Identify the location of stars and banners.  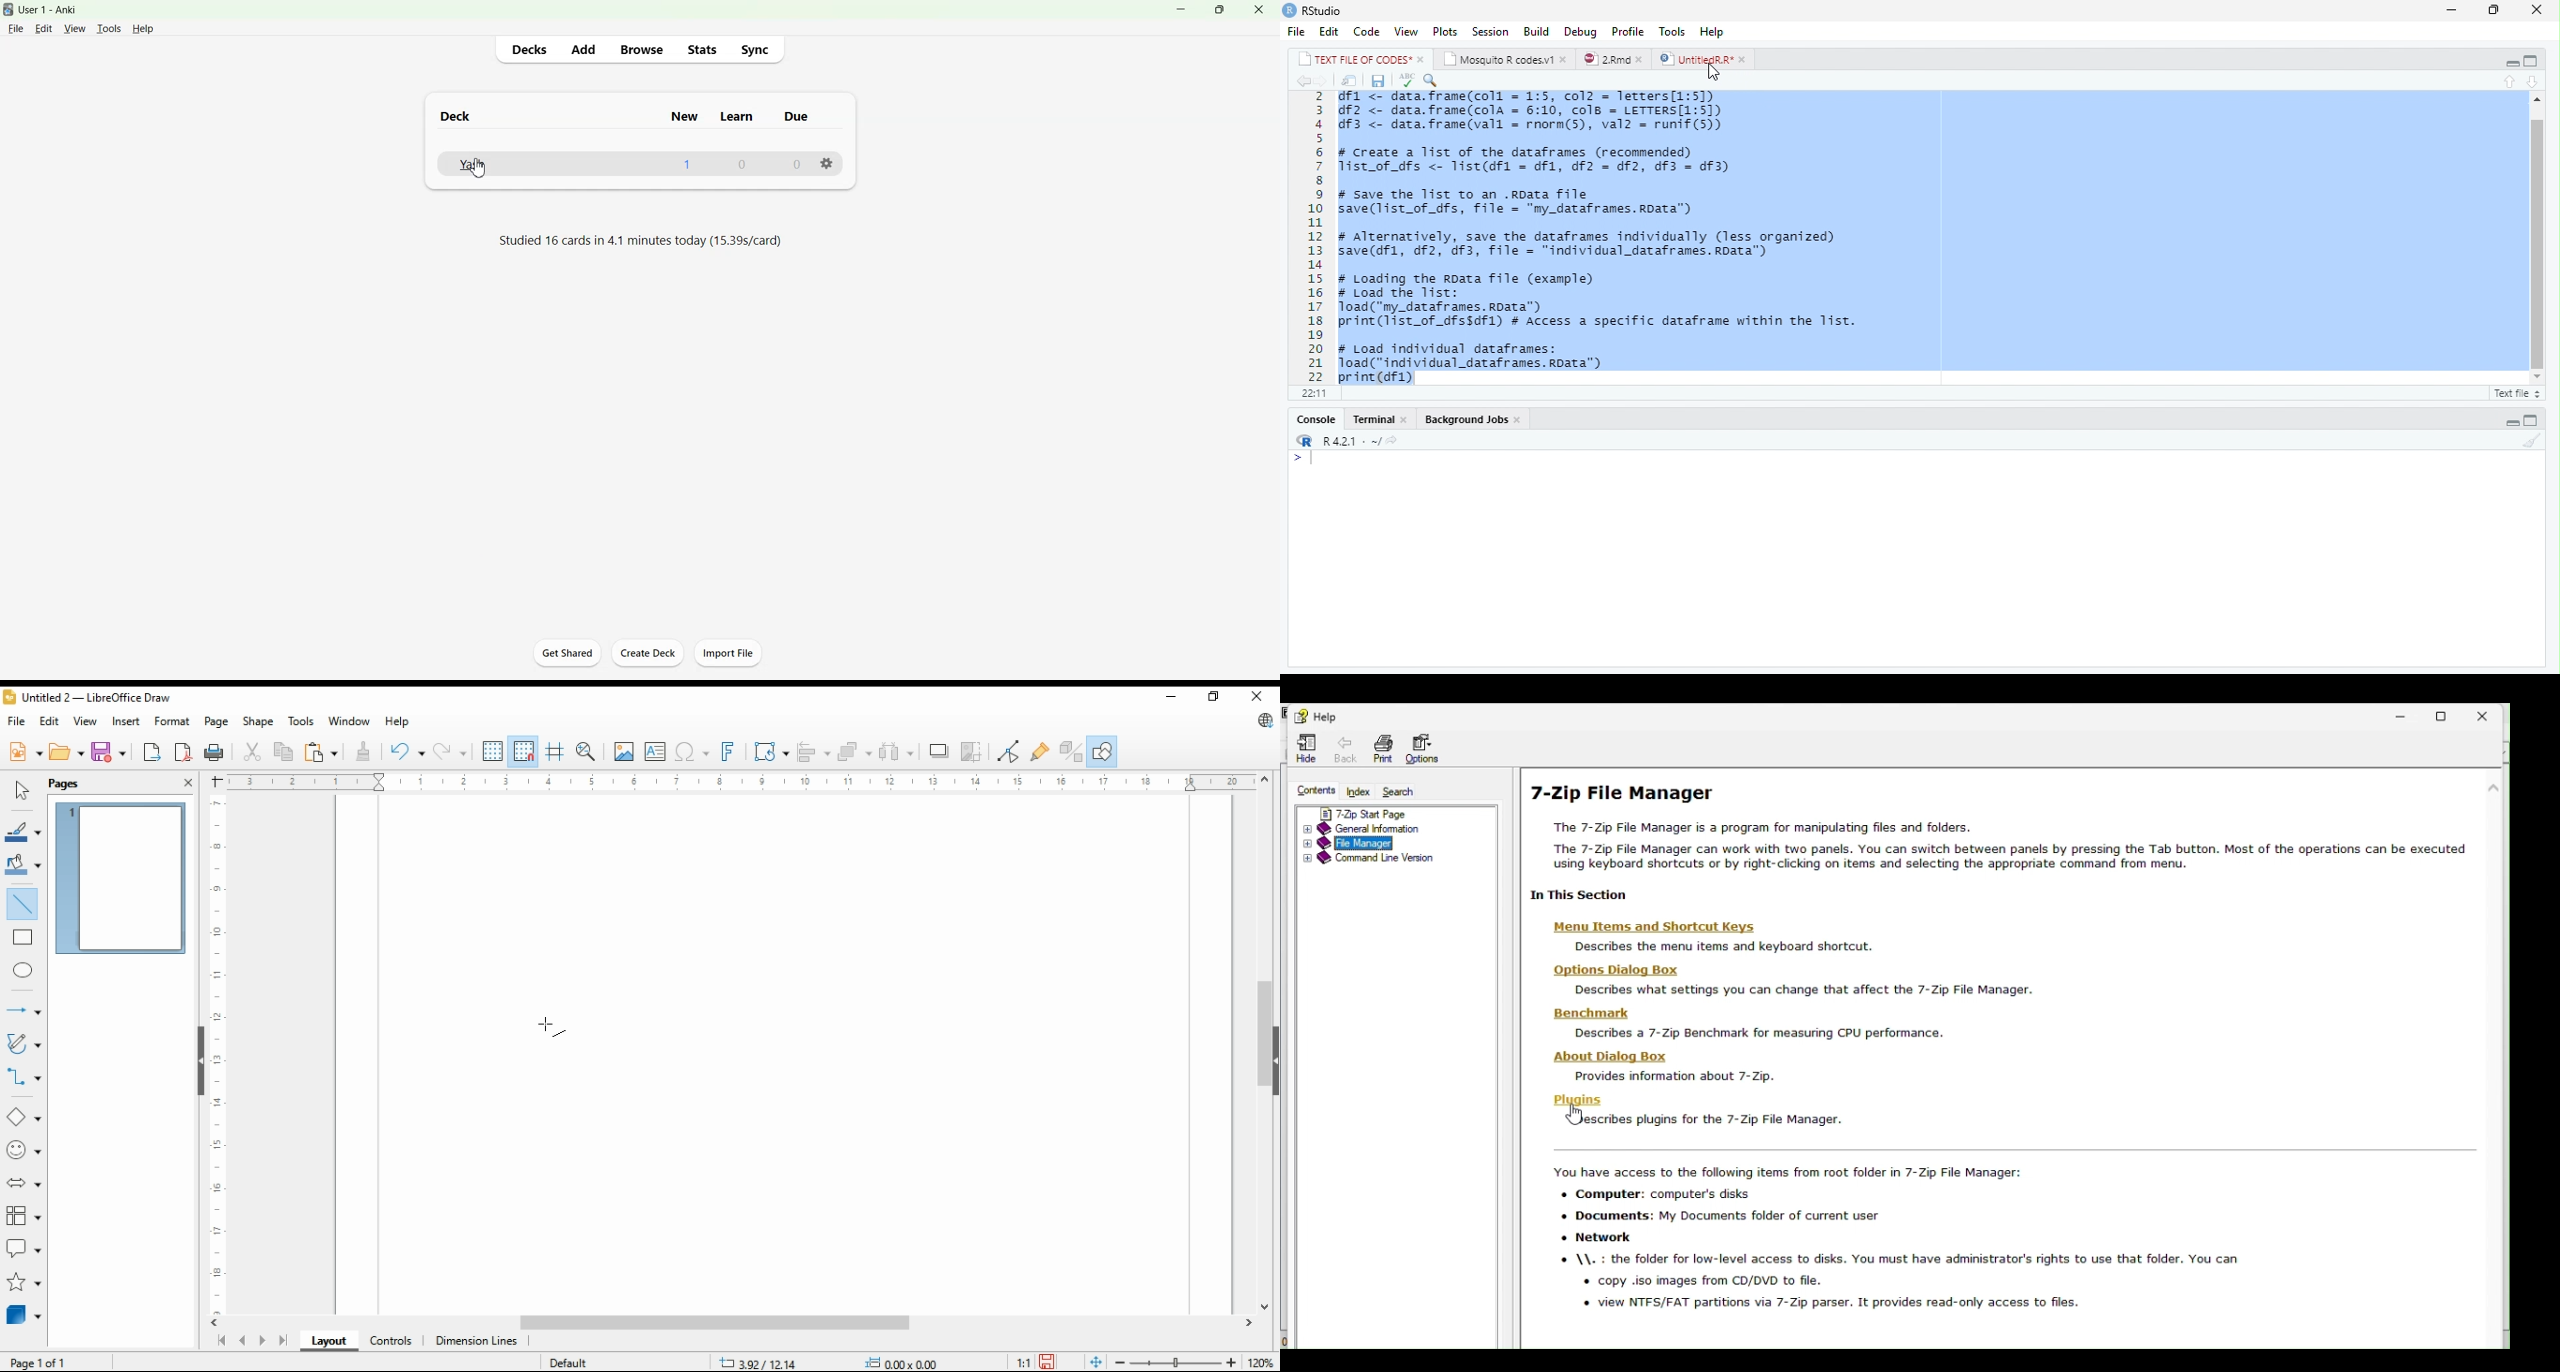
(24, 1282).